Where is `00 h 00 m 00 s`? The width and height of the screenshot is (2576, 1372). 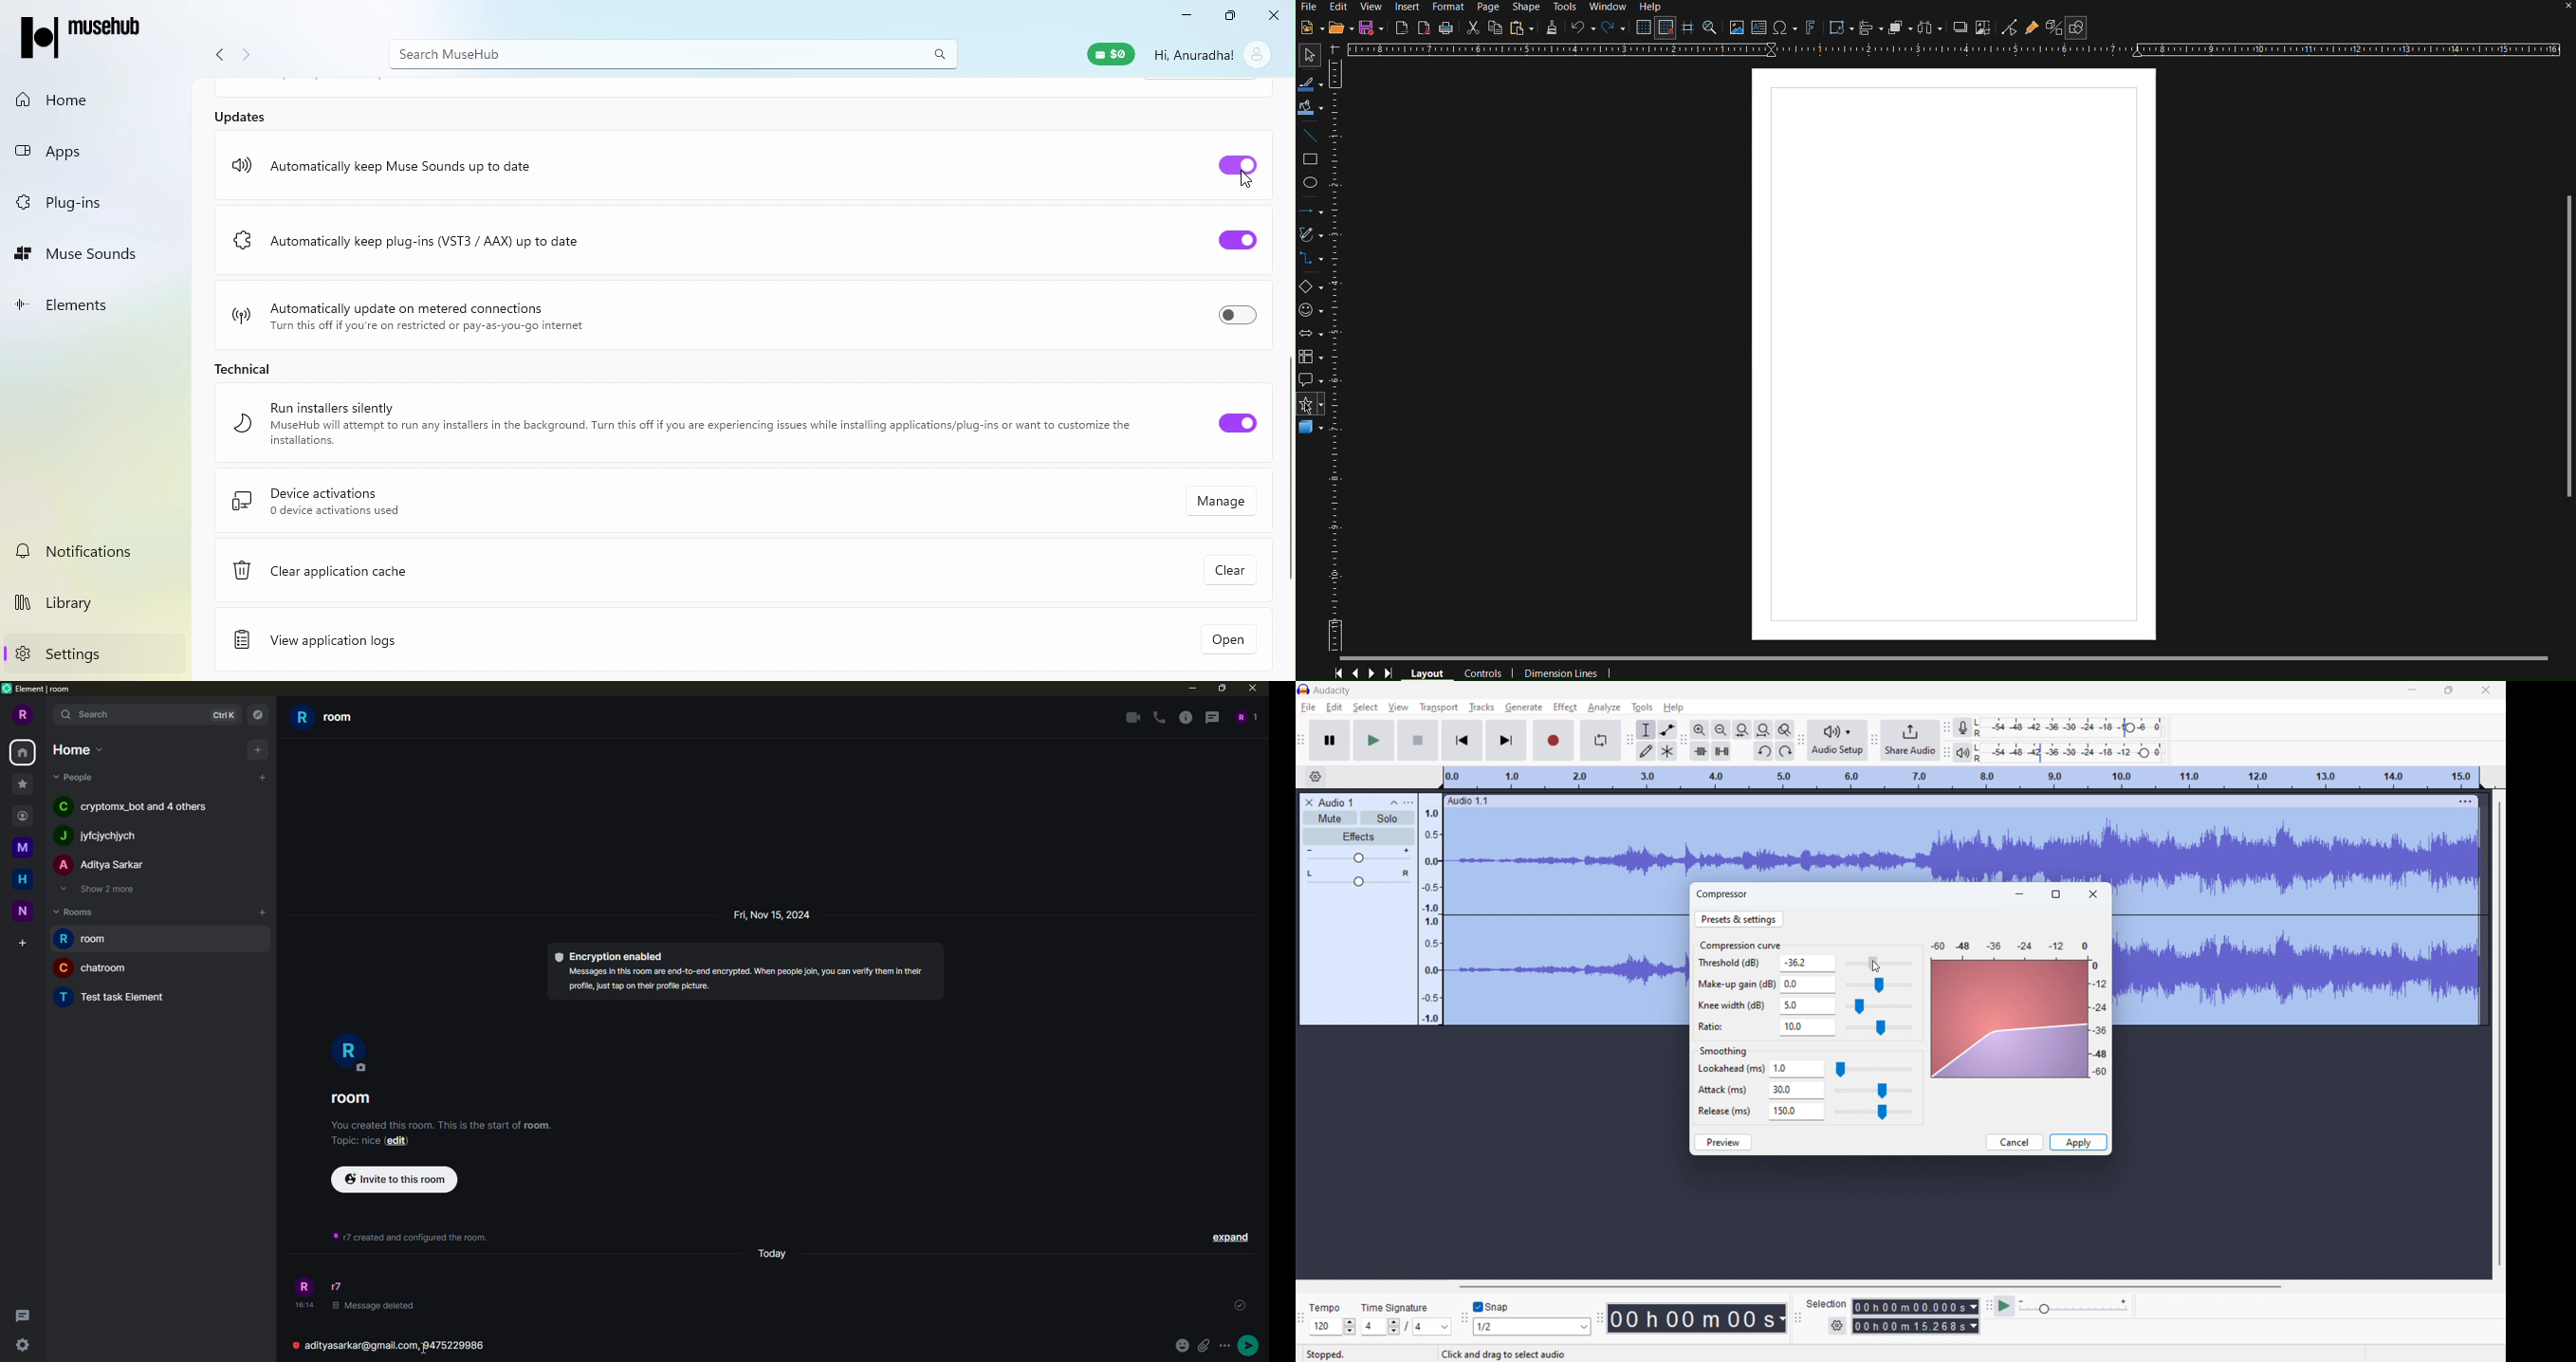 00 h 00 m 00 s is located at coordinates (1697, 1315).